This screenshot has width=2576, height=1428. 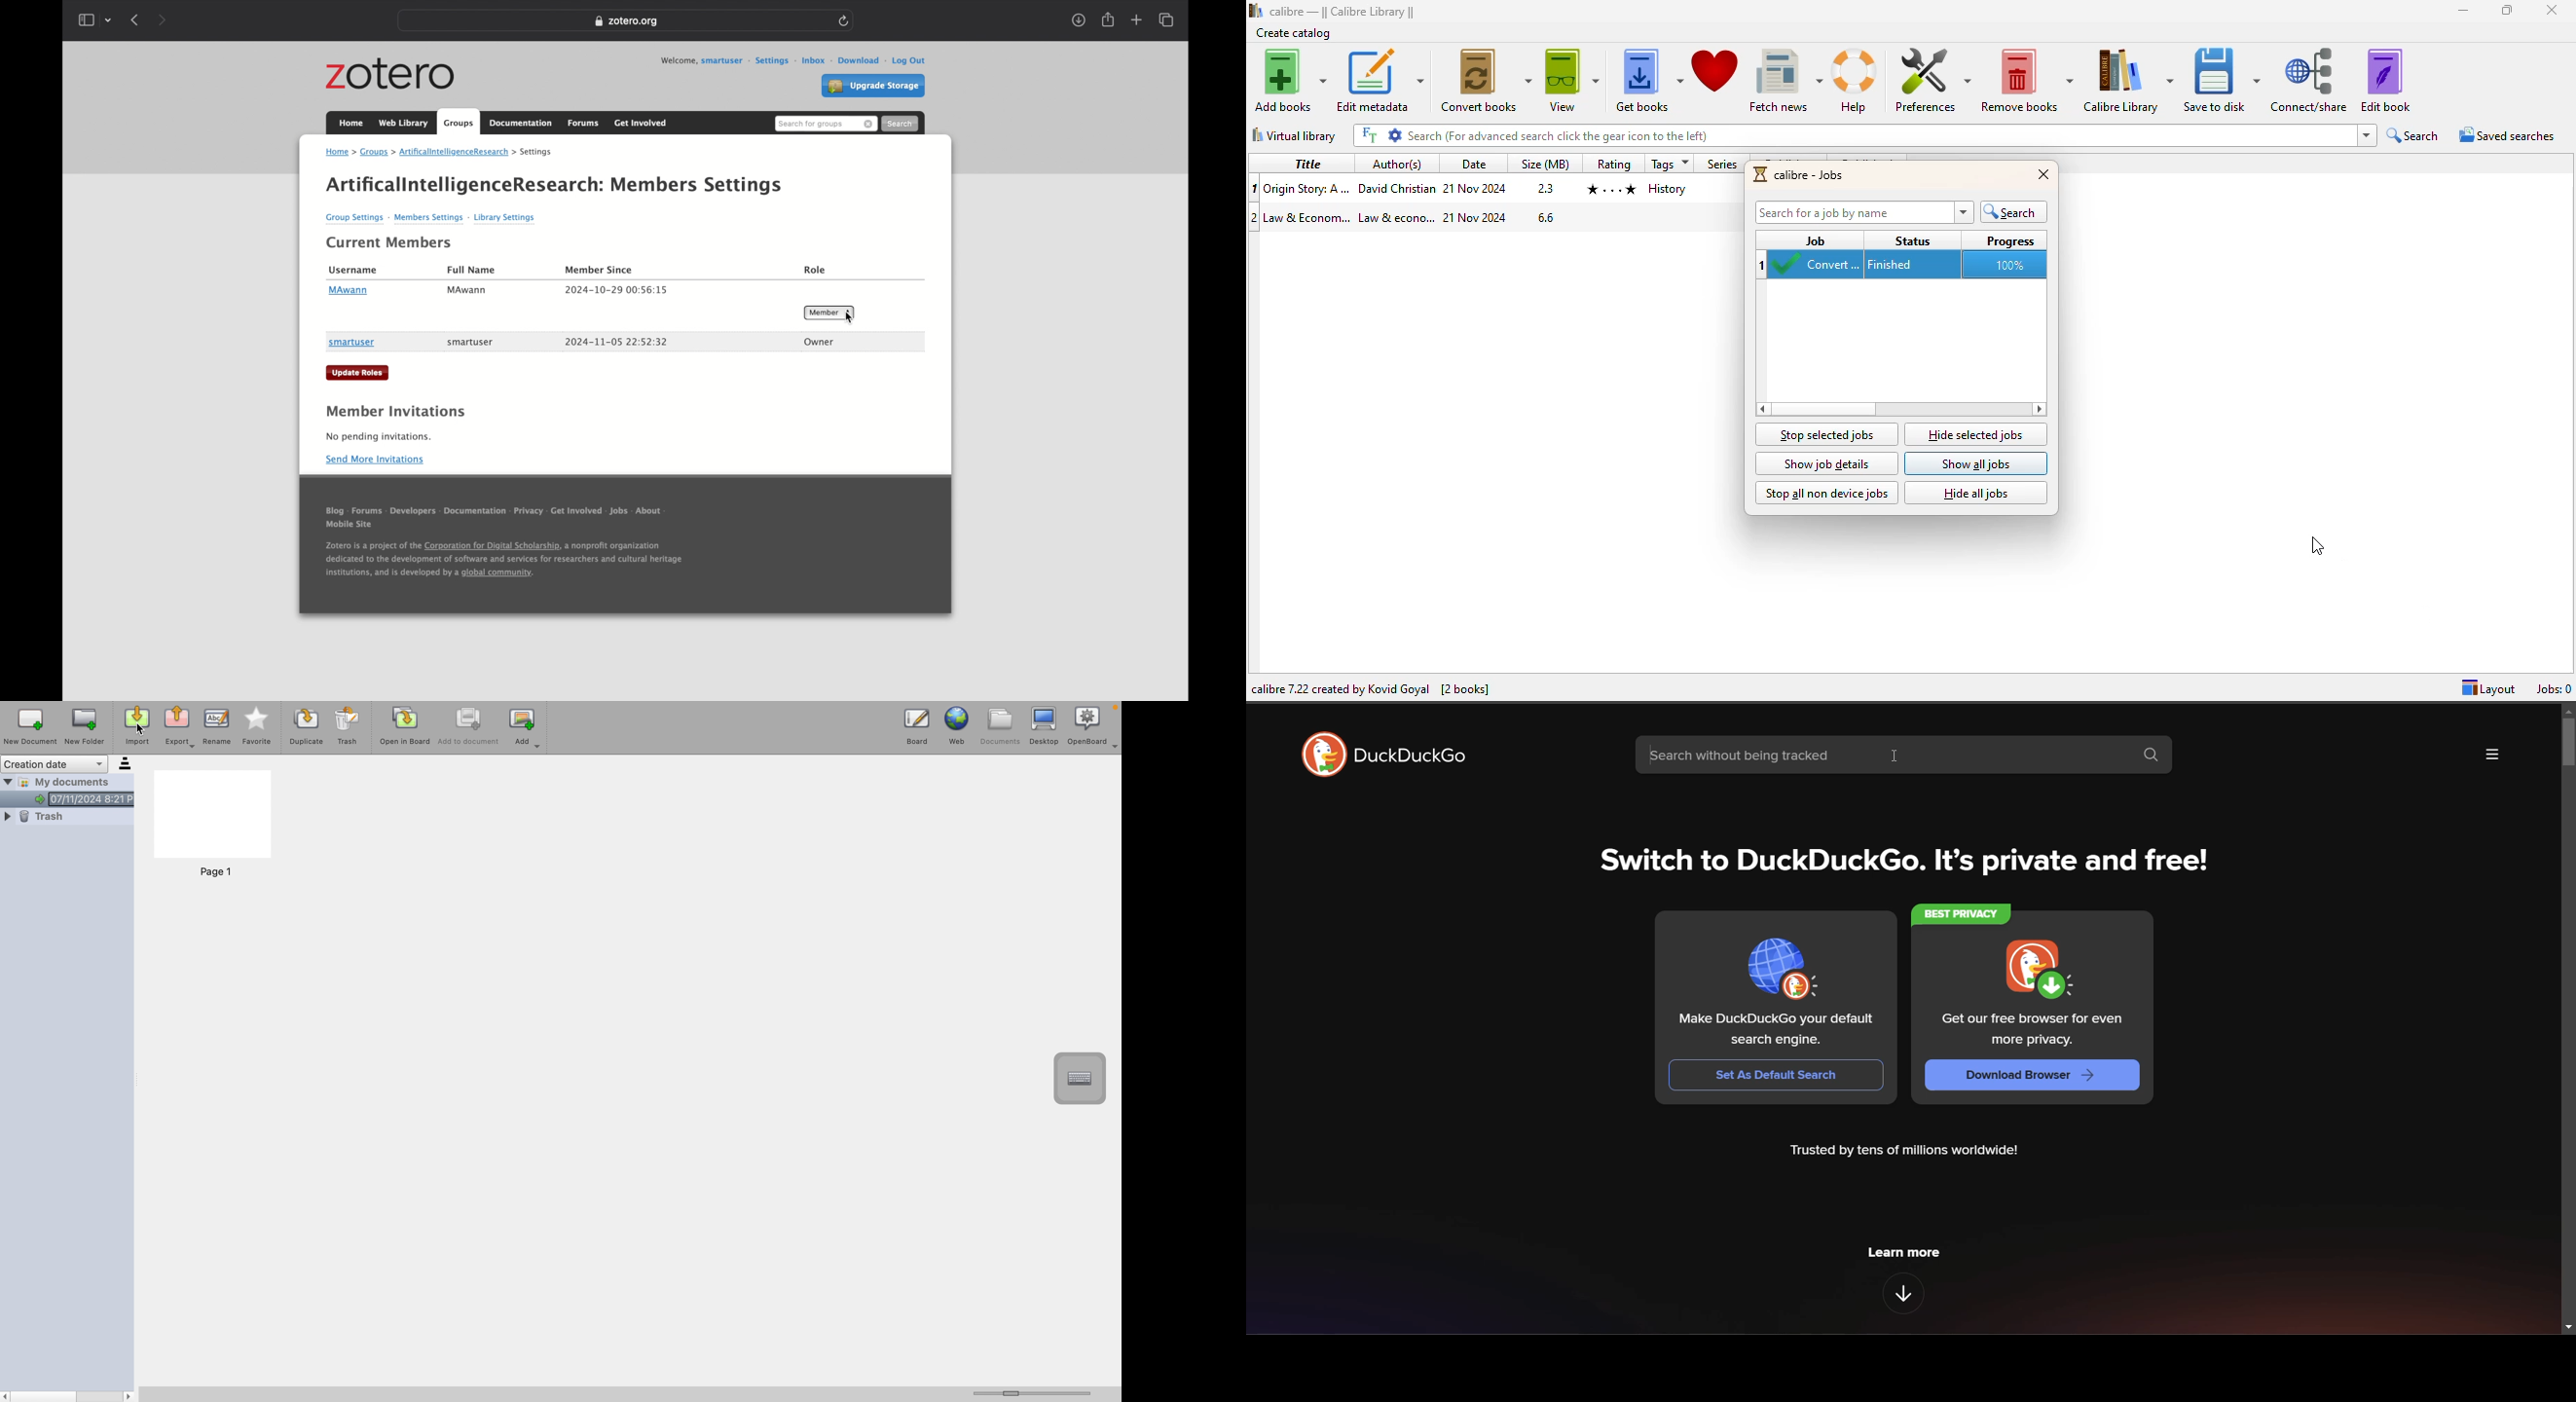 I want to click on connect/share, so click(x=2310, y=80).